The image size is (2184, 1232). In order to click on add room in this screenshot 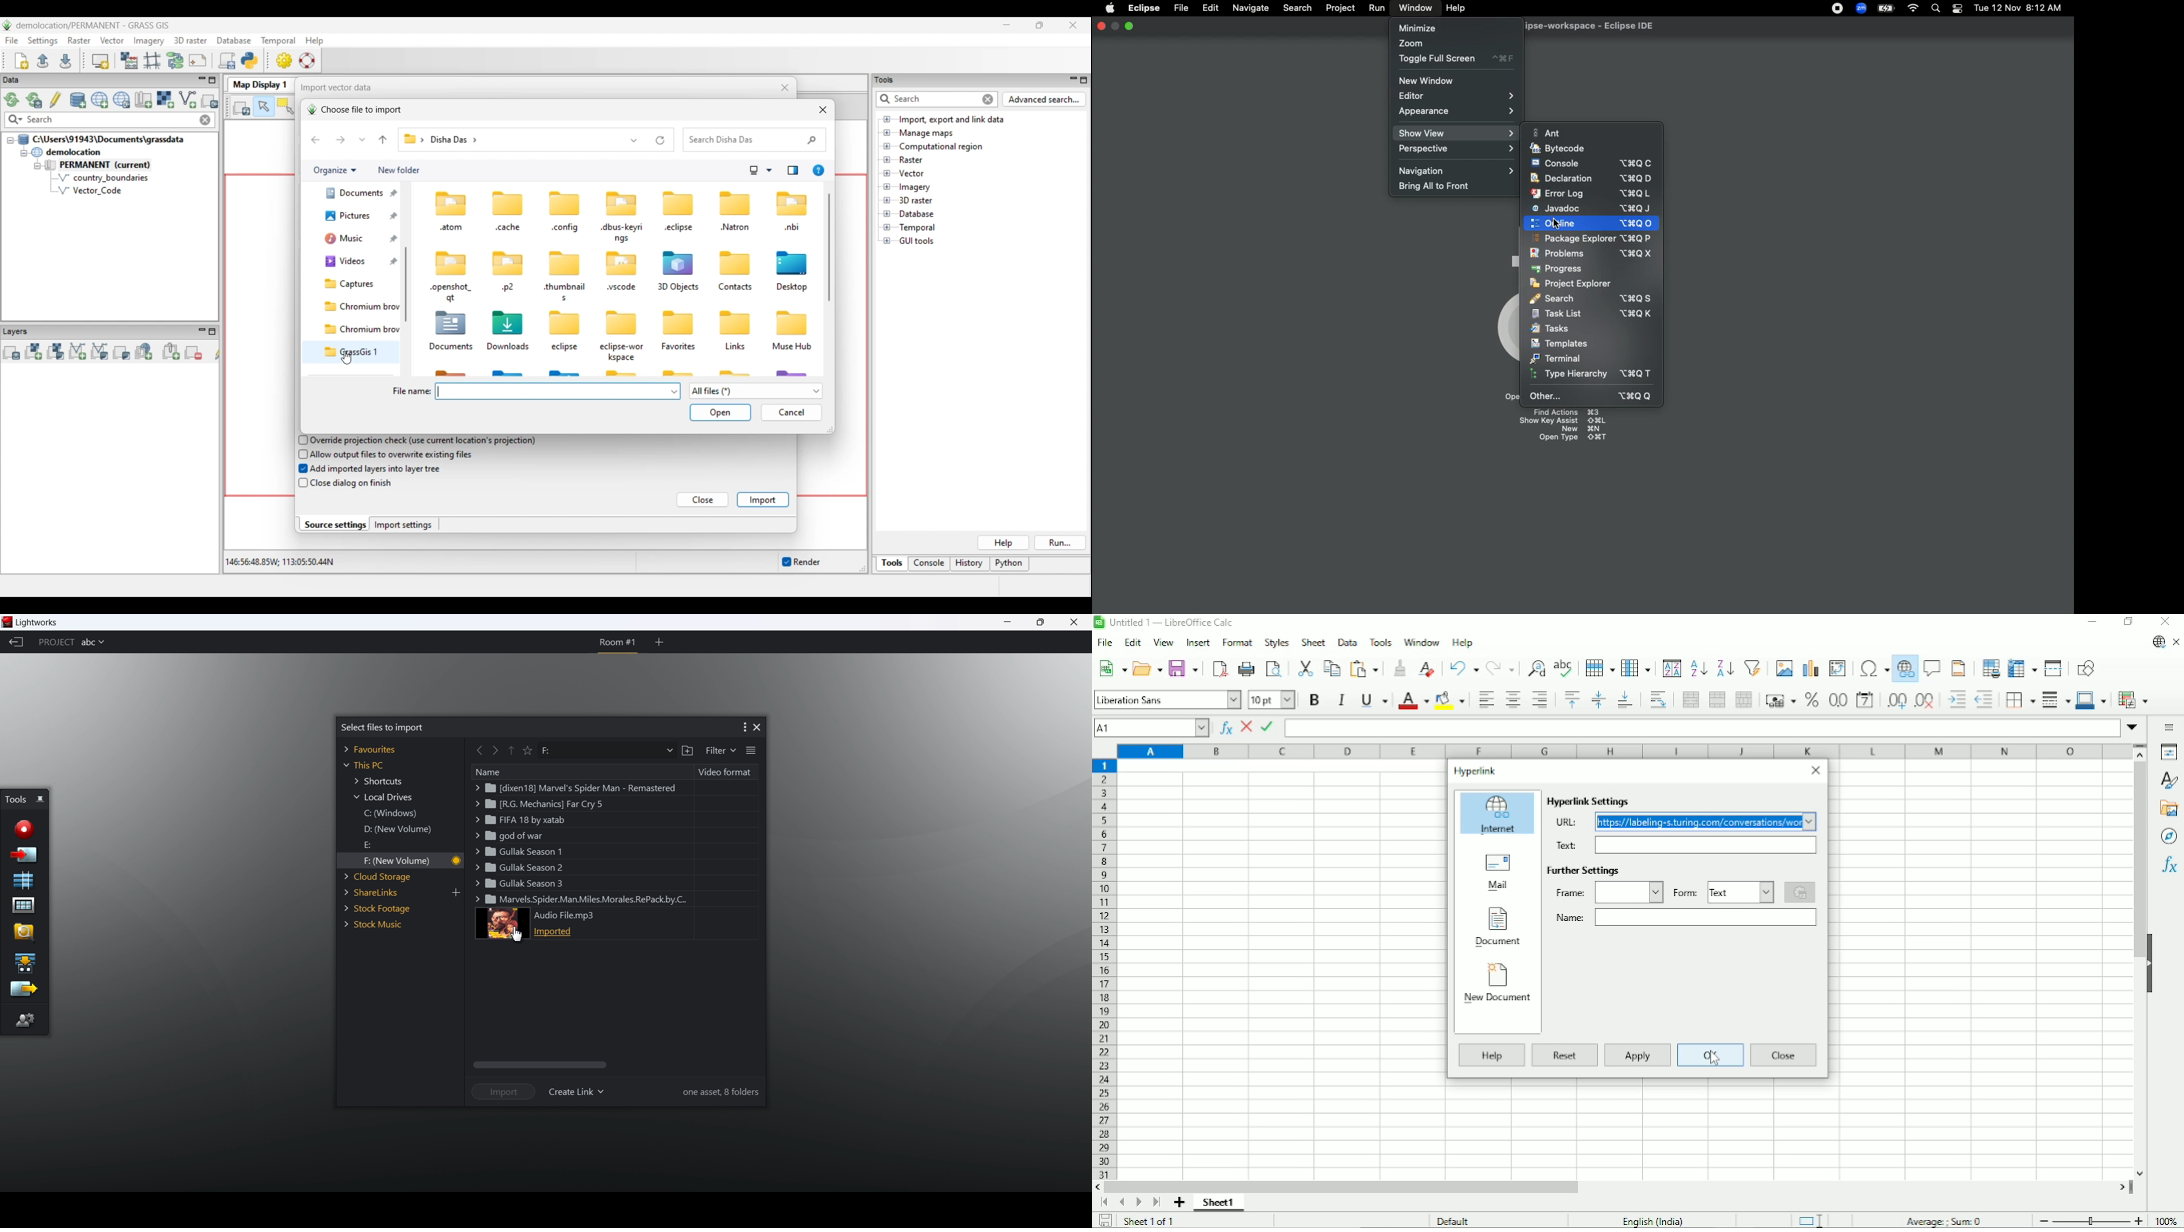, I will do `click(659, 642)`.